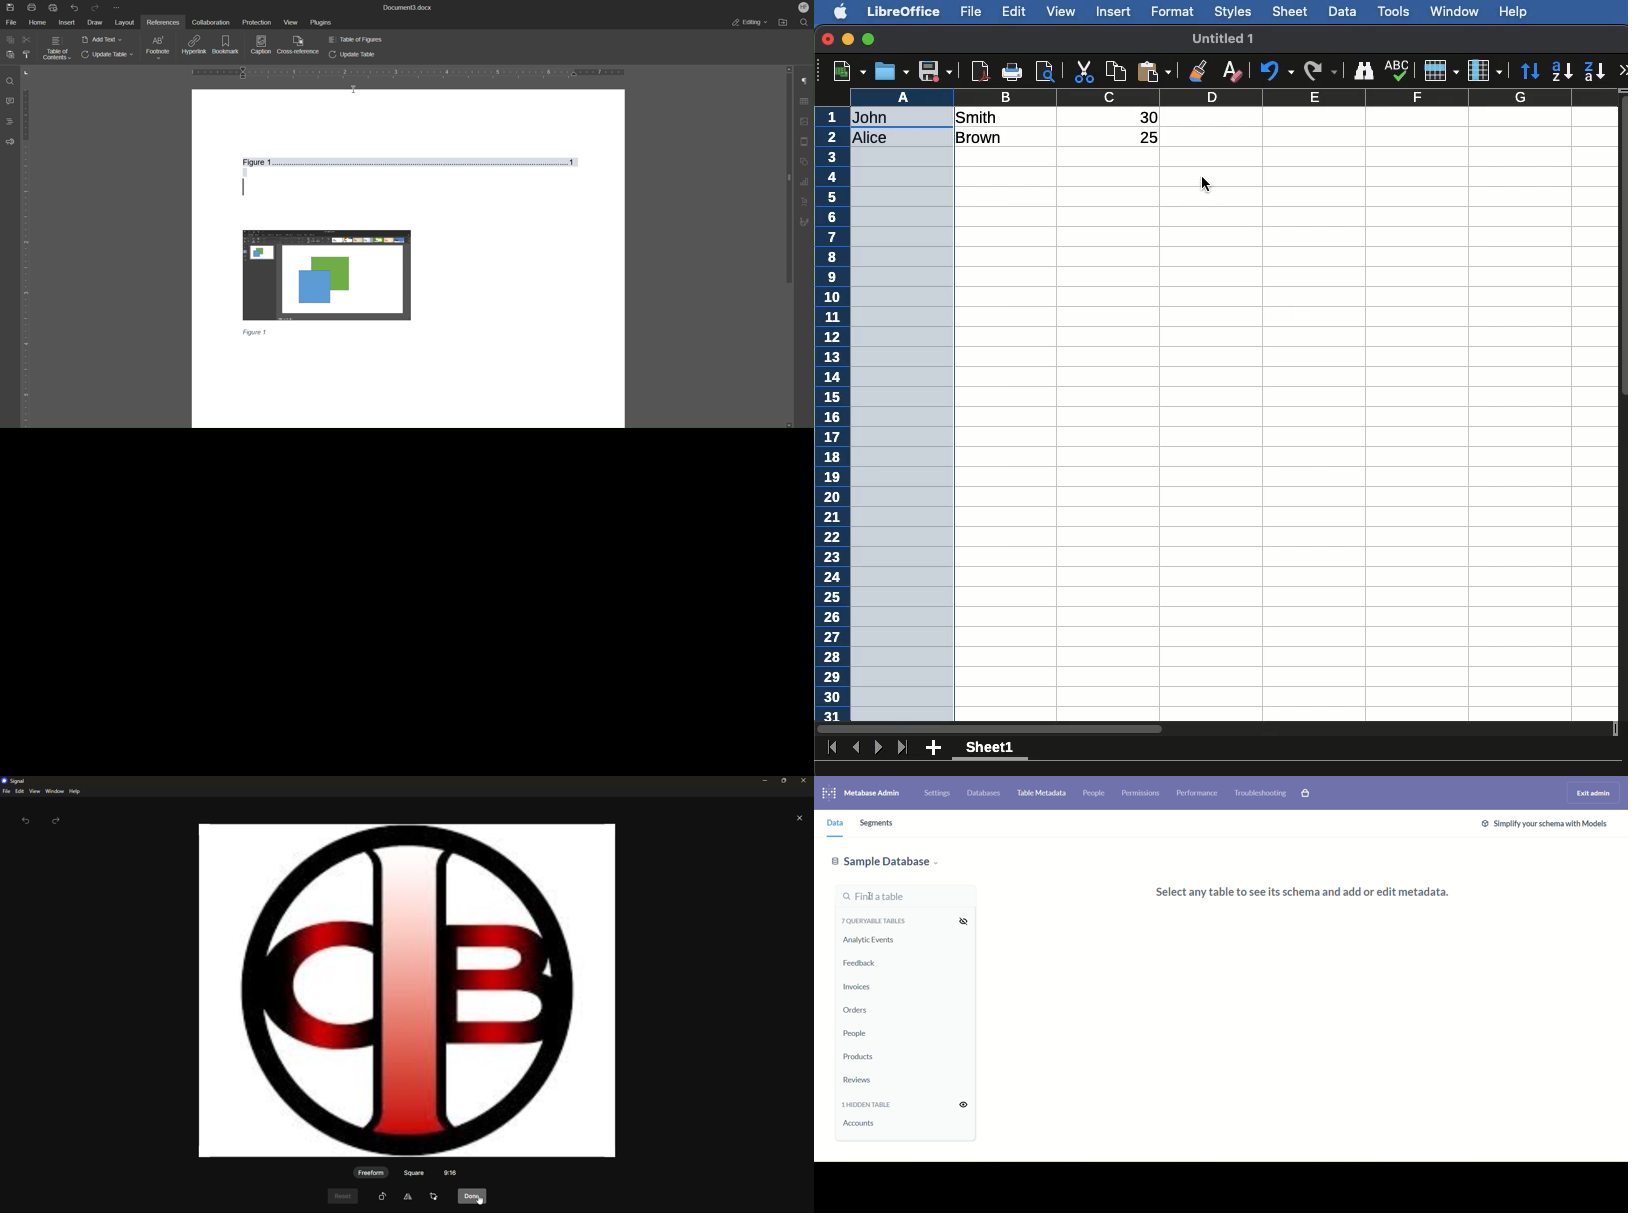 The height and width of the screenshot is (1232, 1652). What do you see at coordinates (57, 48) in the screenshot?
I see `Table of Contents` at bounding box center [57, 48].